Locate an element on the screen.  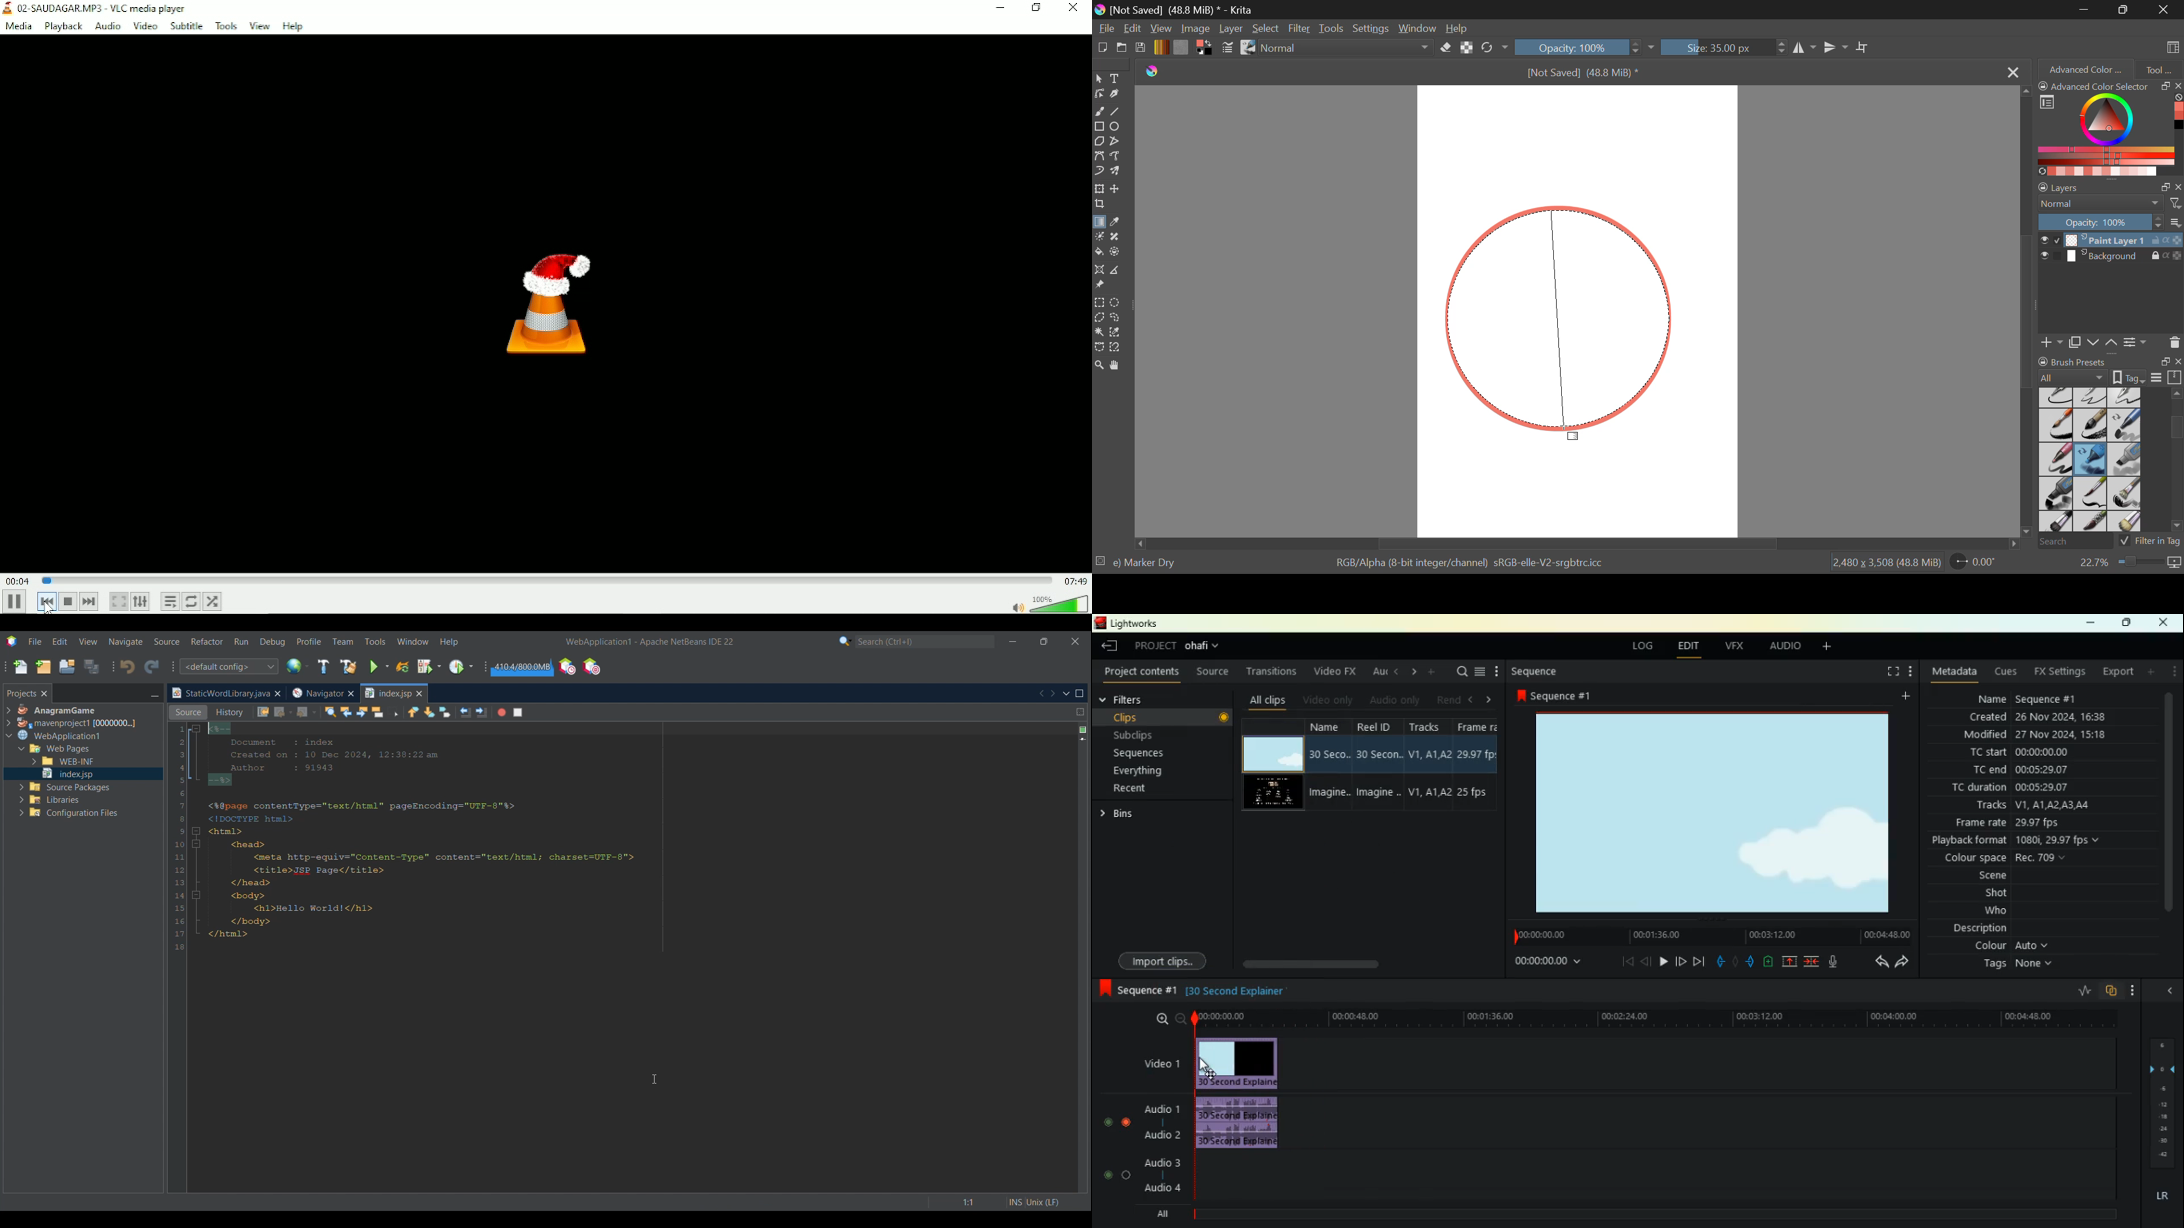
add is located at coordinates (2153, 671).